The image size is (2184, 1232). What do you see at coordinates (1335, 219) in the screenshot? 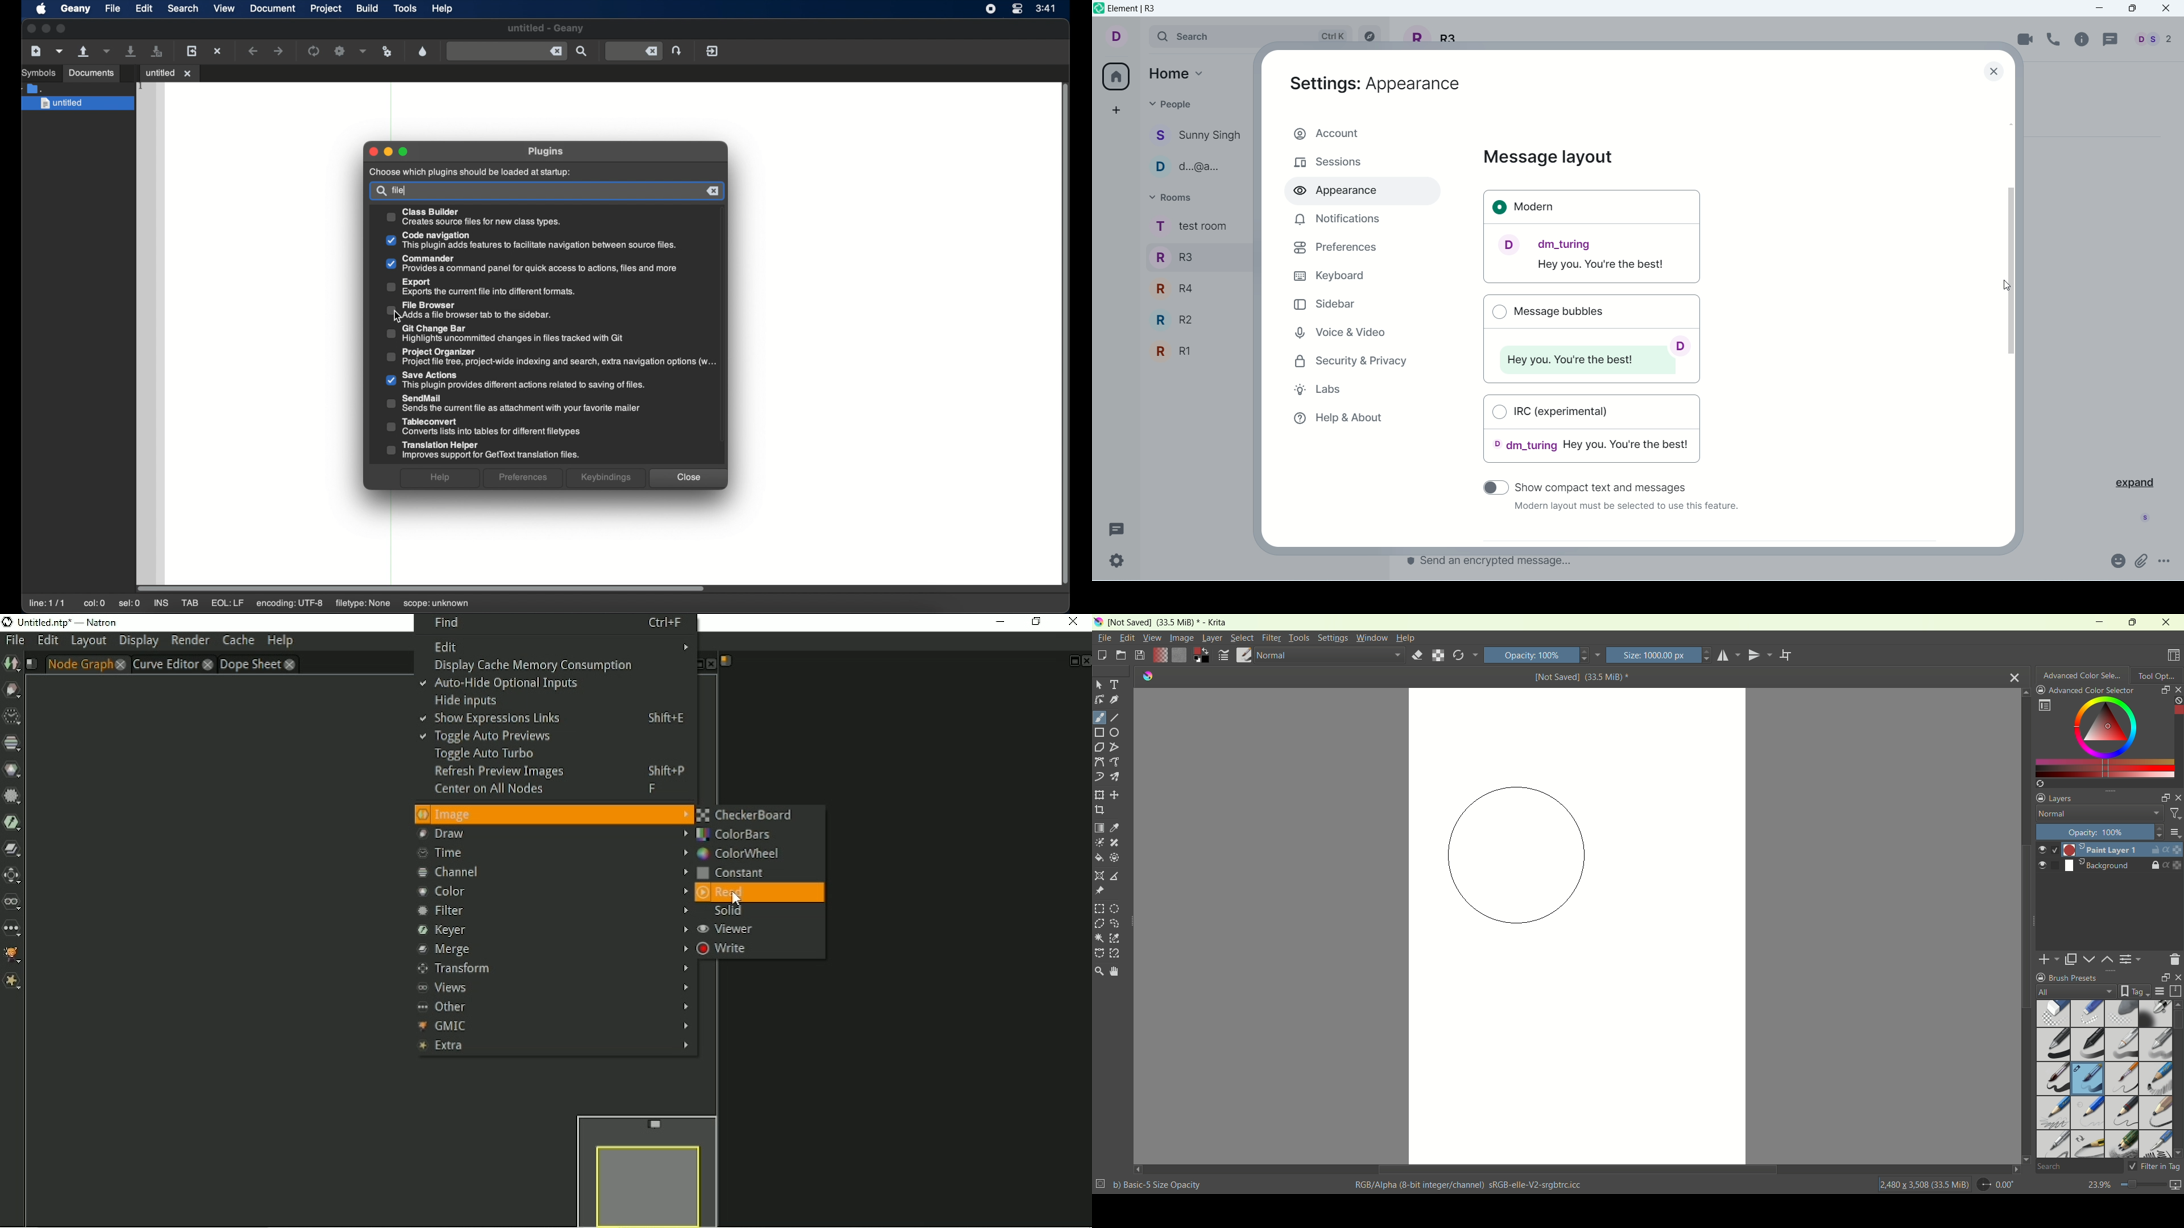
I see `notification` at bounding box center [1335, 219].